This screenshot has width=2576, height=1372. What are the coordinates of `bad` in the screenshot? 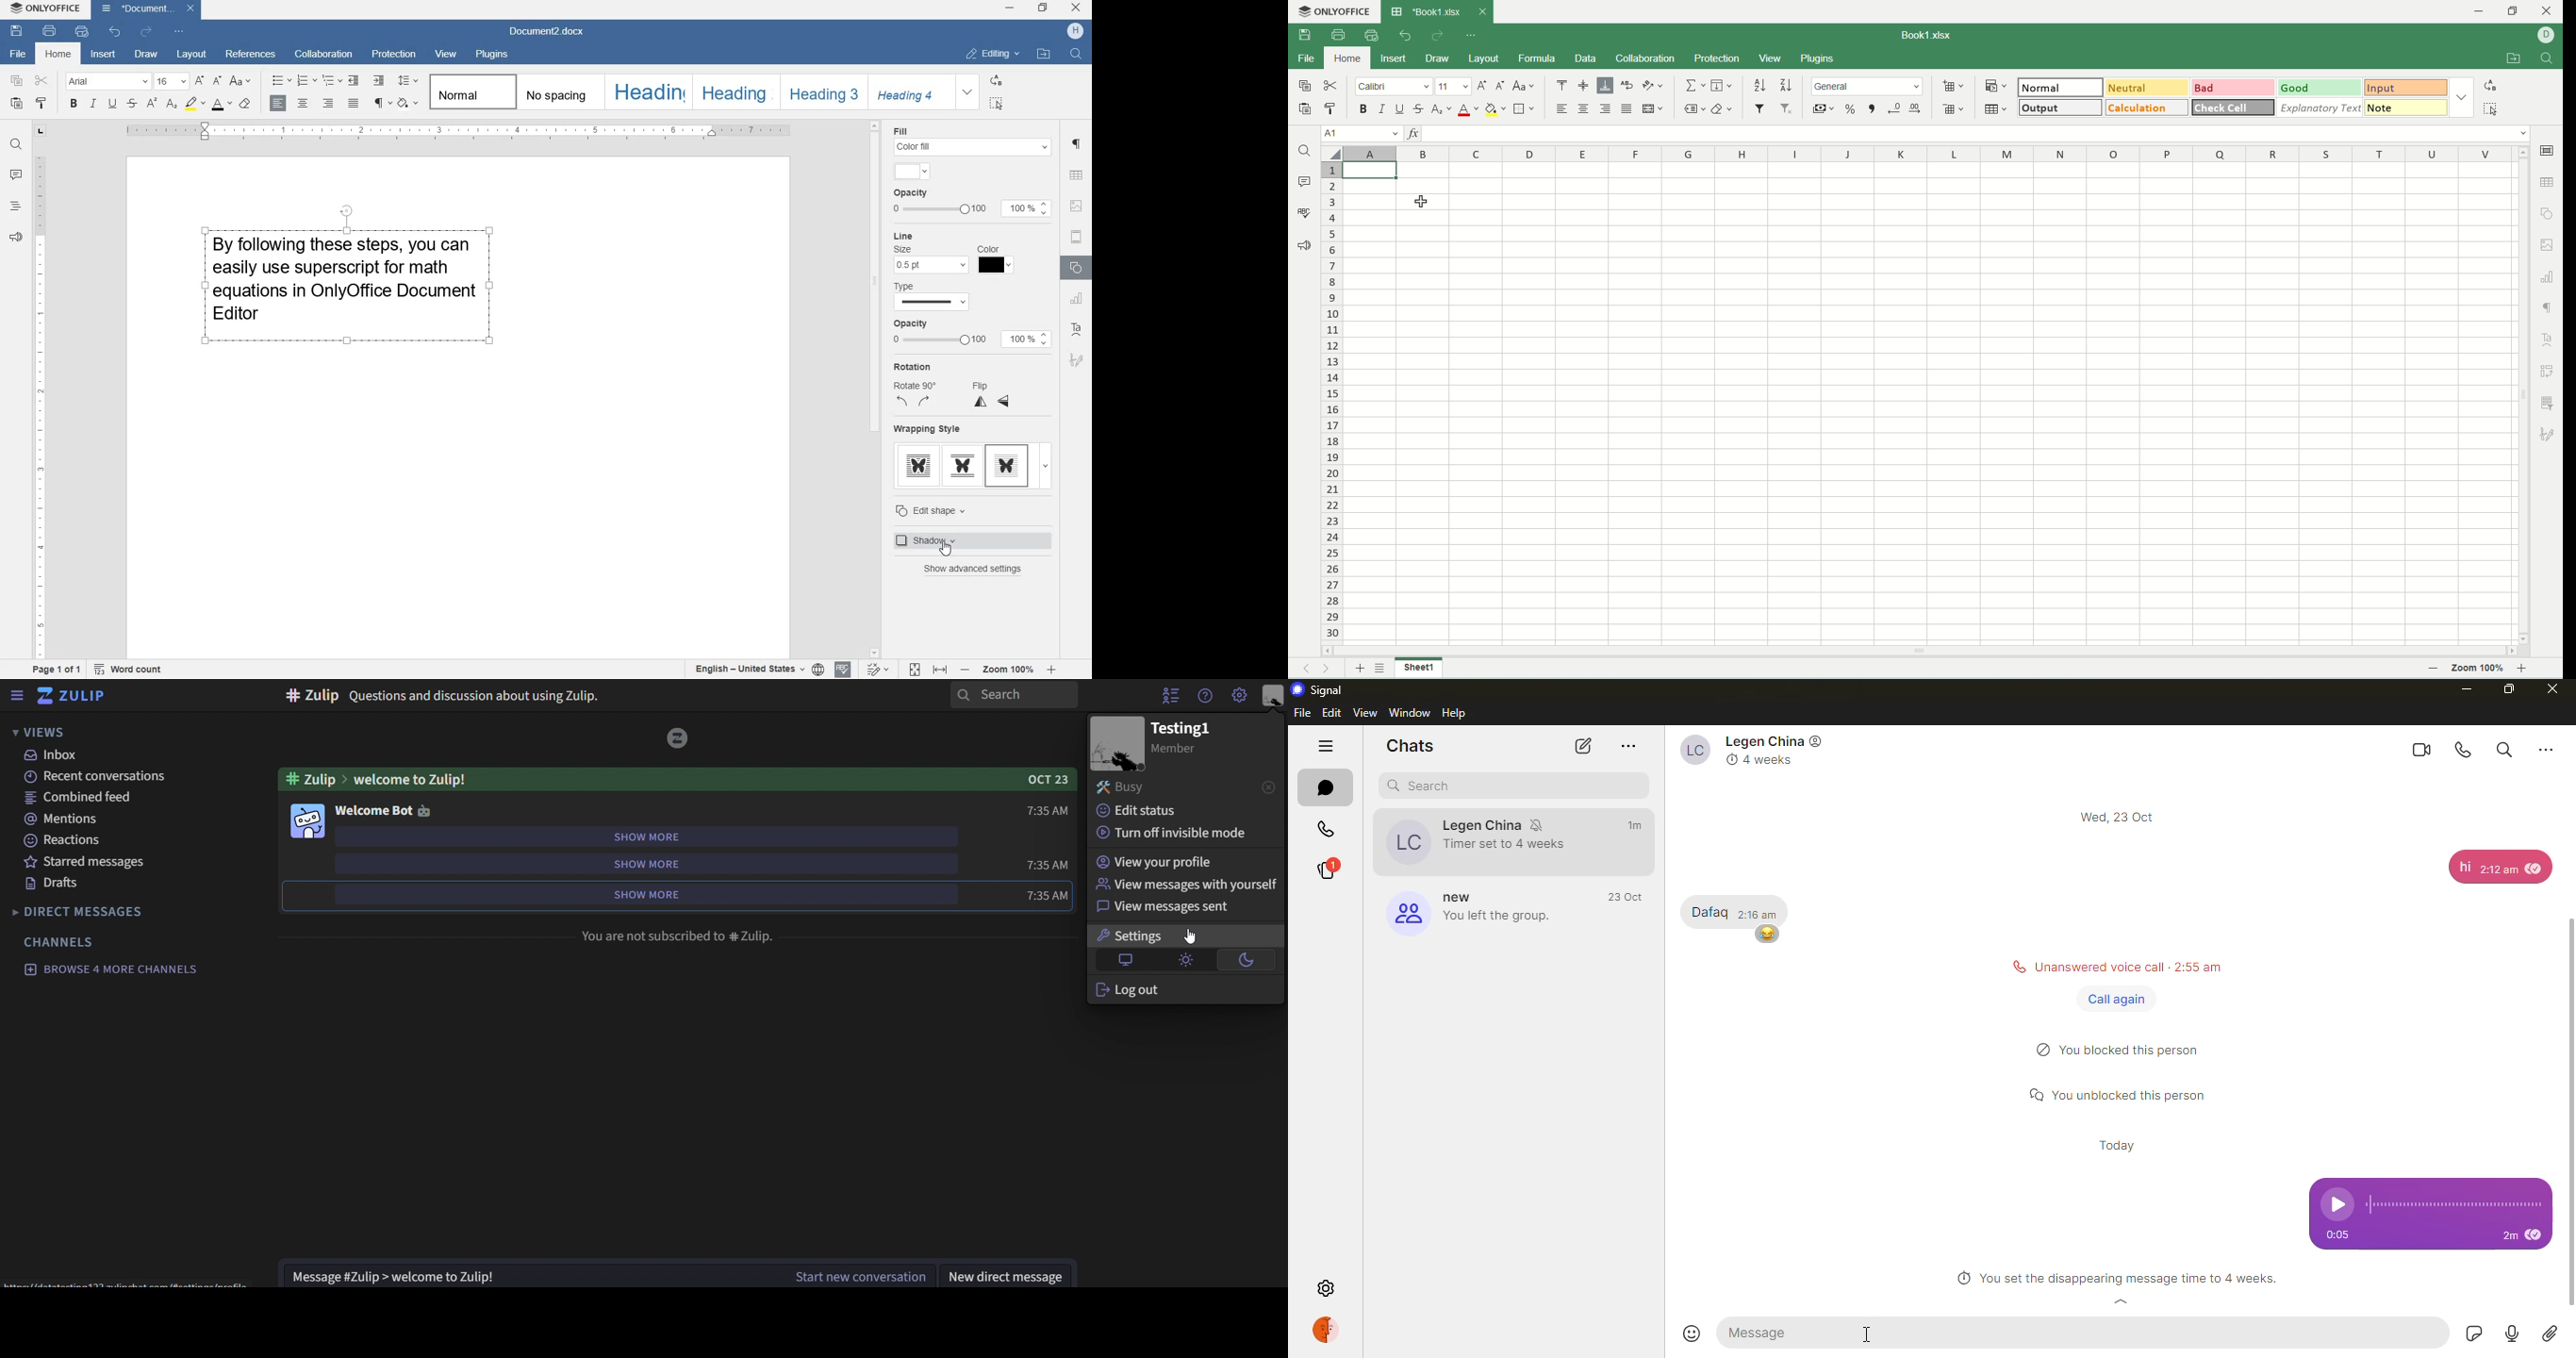 It's located at (2236, 87).